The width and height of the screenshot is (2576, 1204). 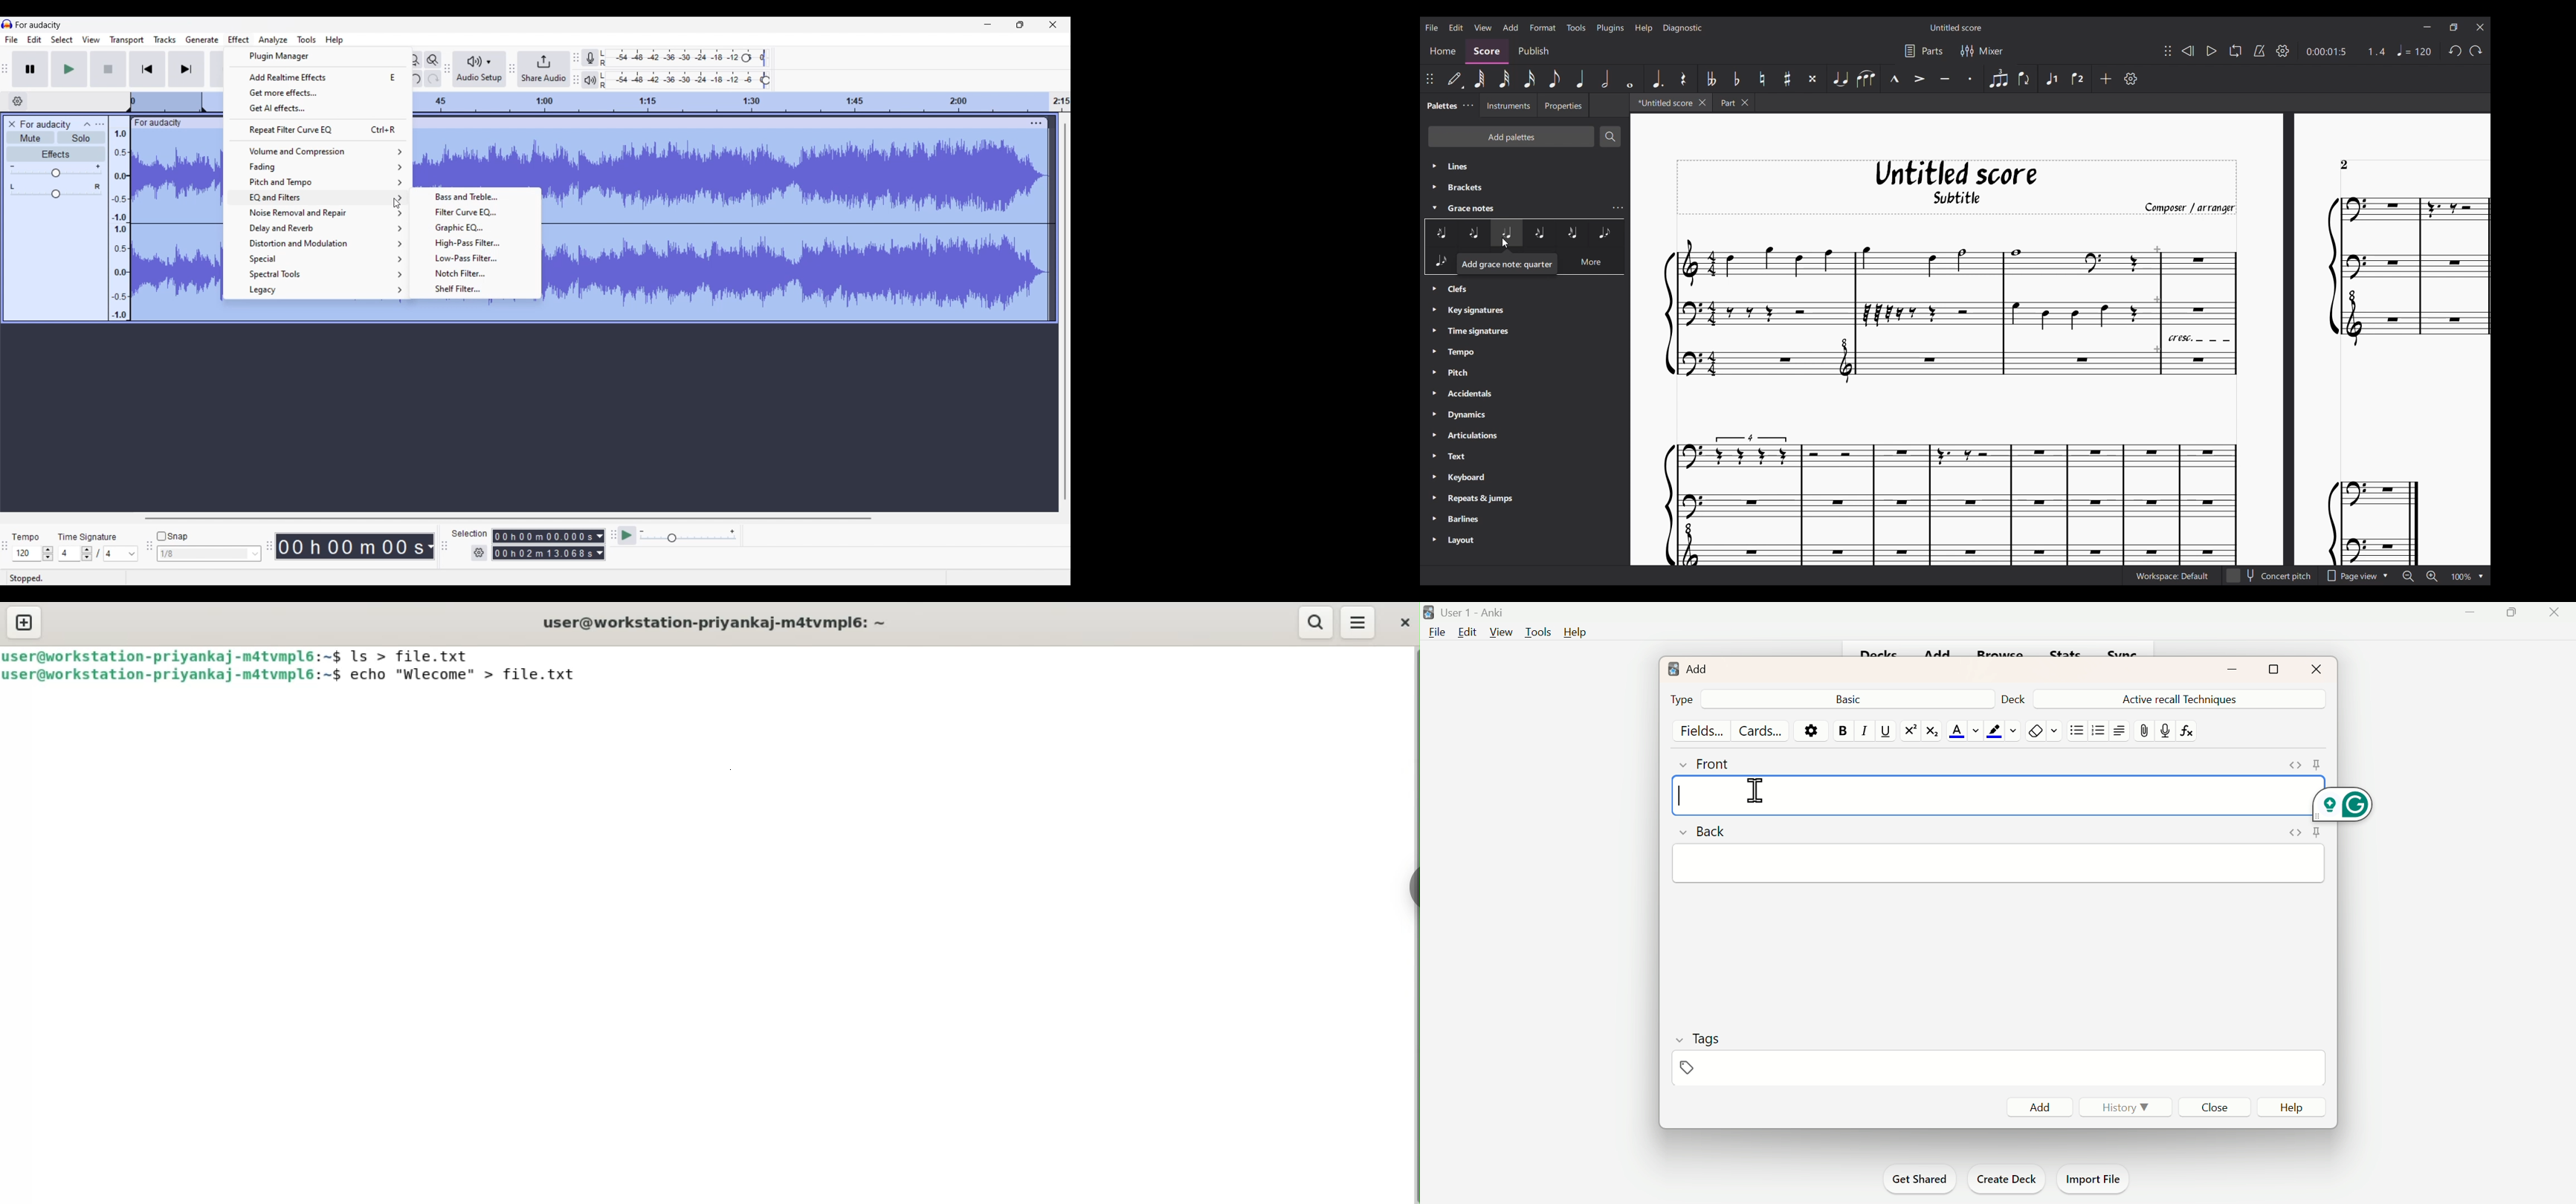 What do you see at coordinates (1702, 1054) in the screenshot?
I see `Tags` at bounding box center [1702, 1054].